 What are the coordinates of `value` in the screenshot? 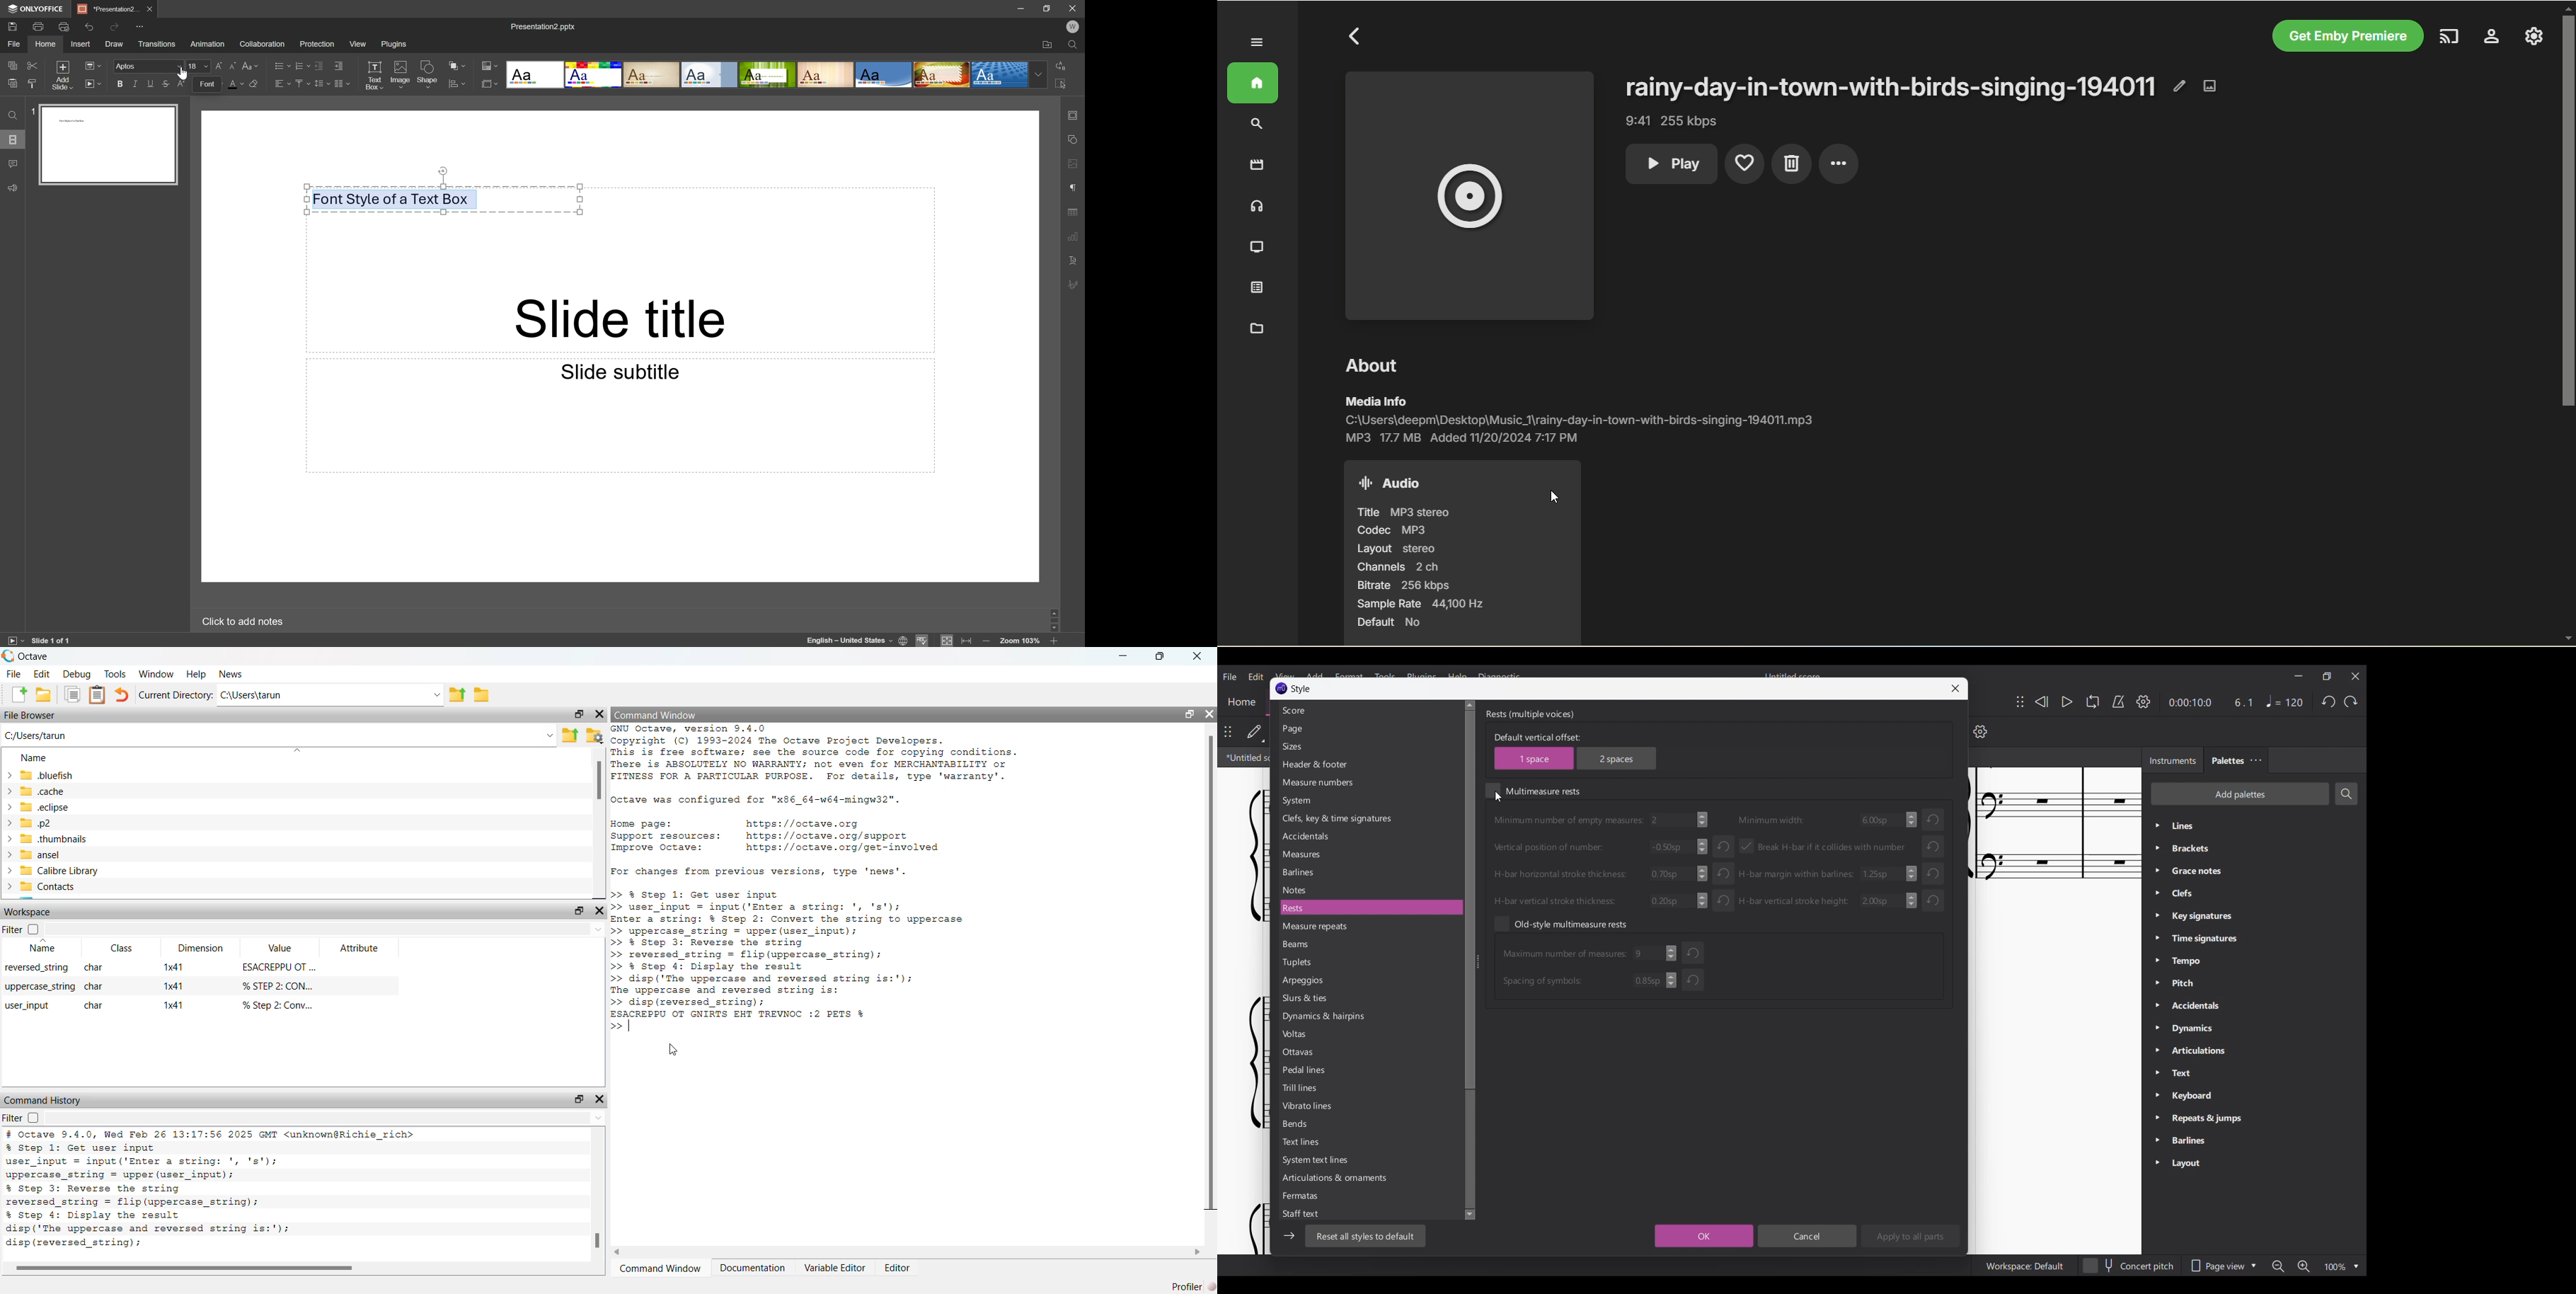 It's located at (282, 950).